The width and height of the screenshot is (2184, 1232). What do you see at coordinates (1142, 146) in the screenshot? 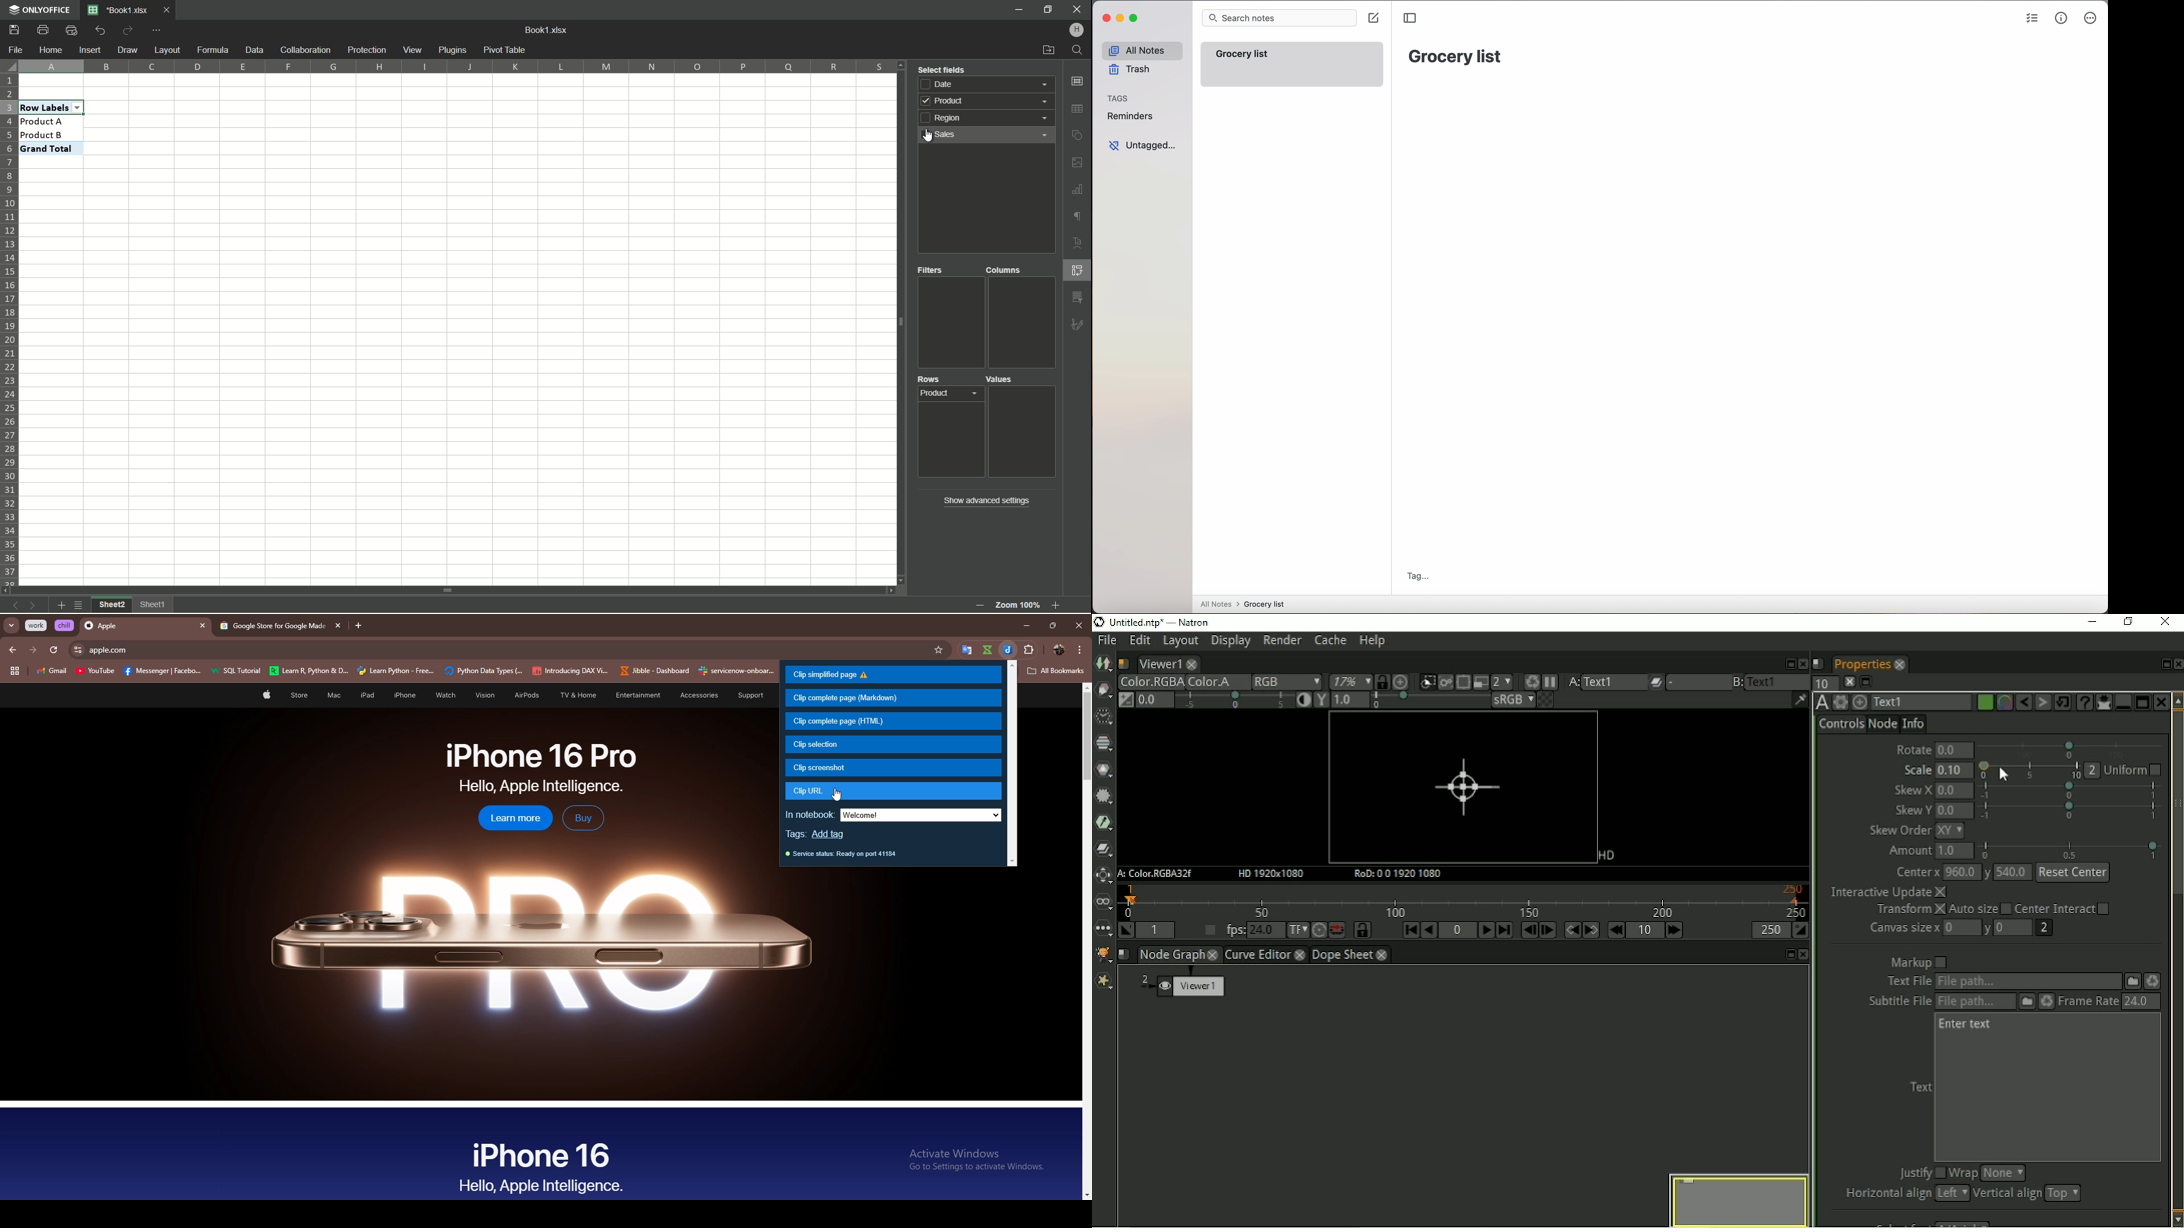
I see `untagged` at bounding box center [1142, 146].